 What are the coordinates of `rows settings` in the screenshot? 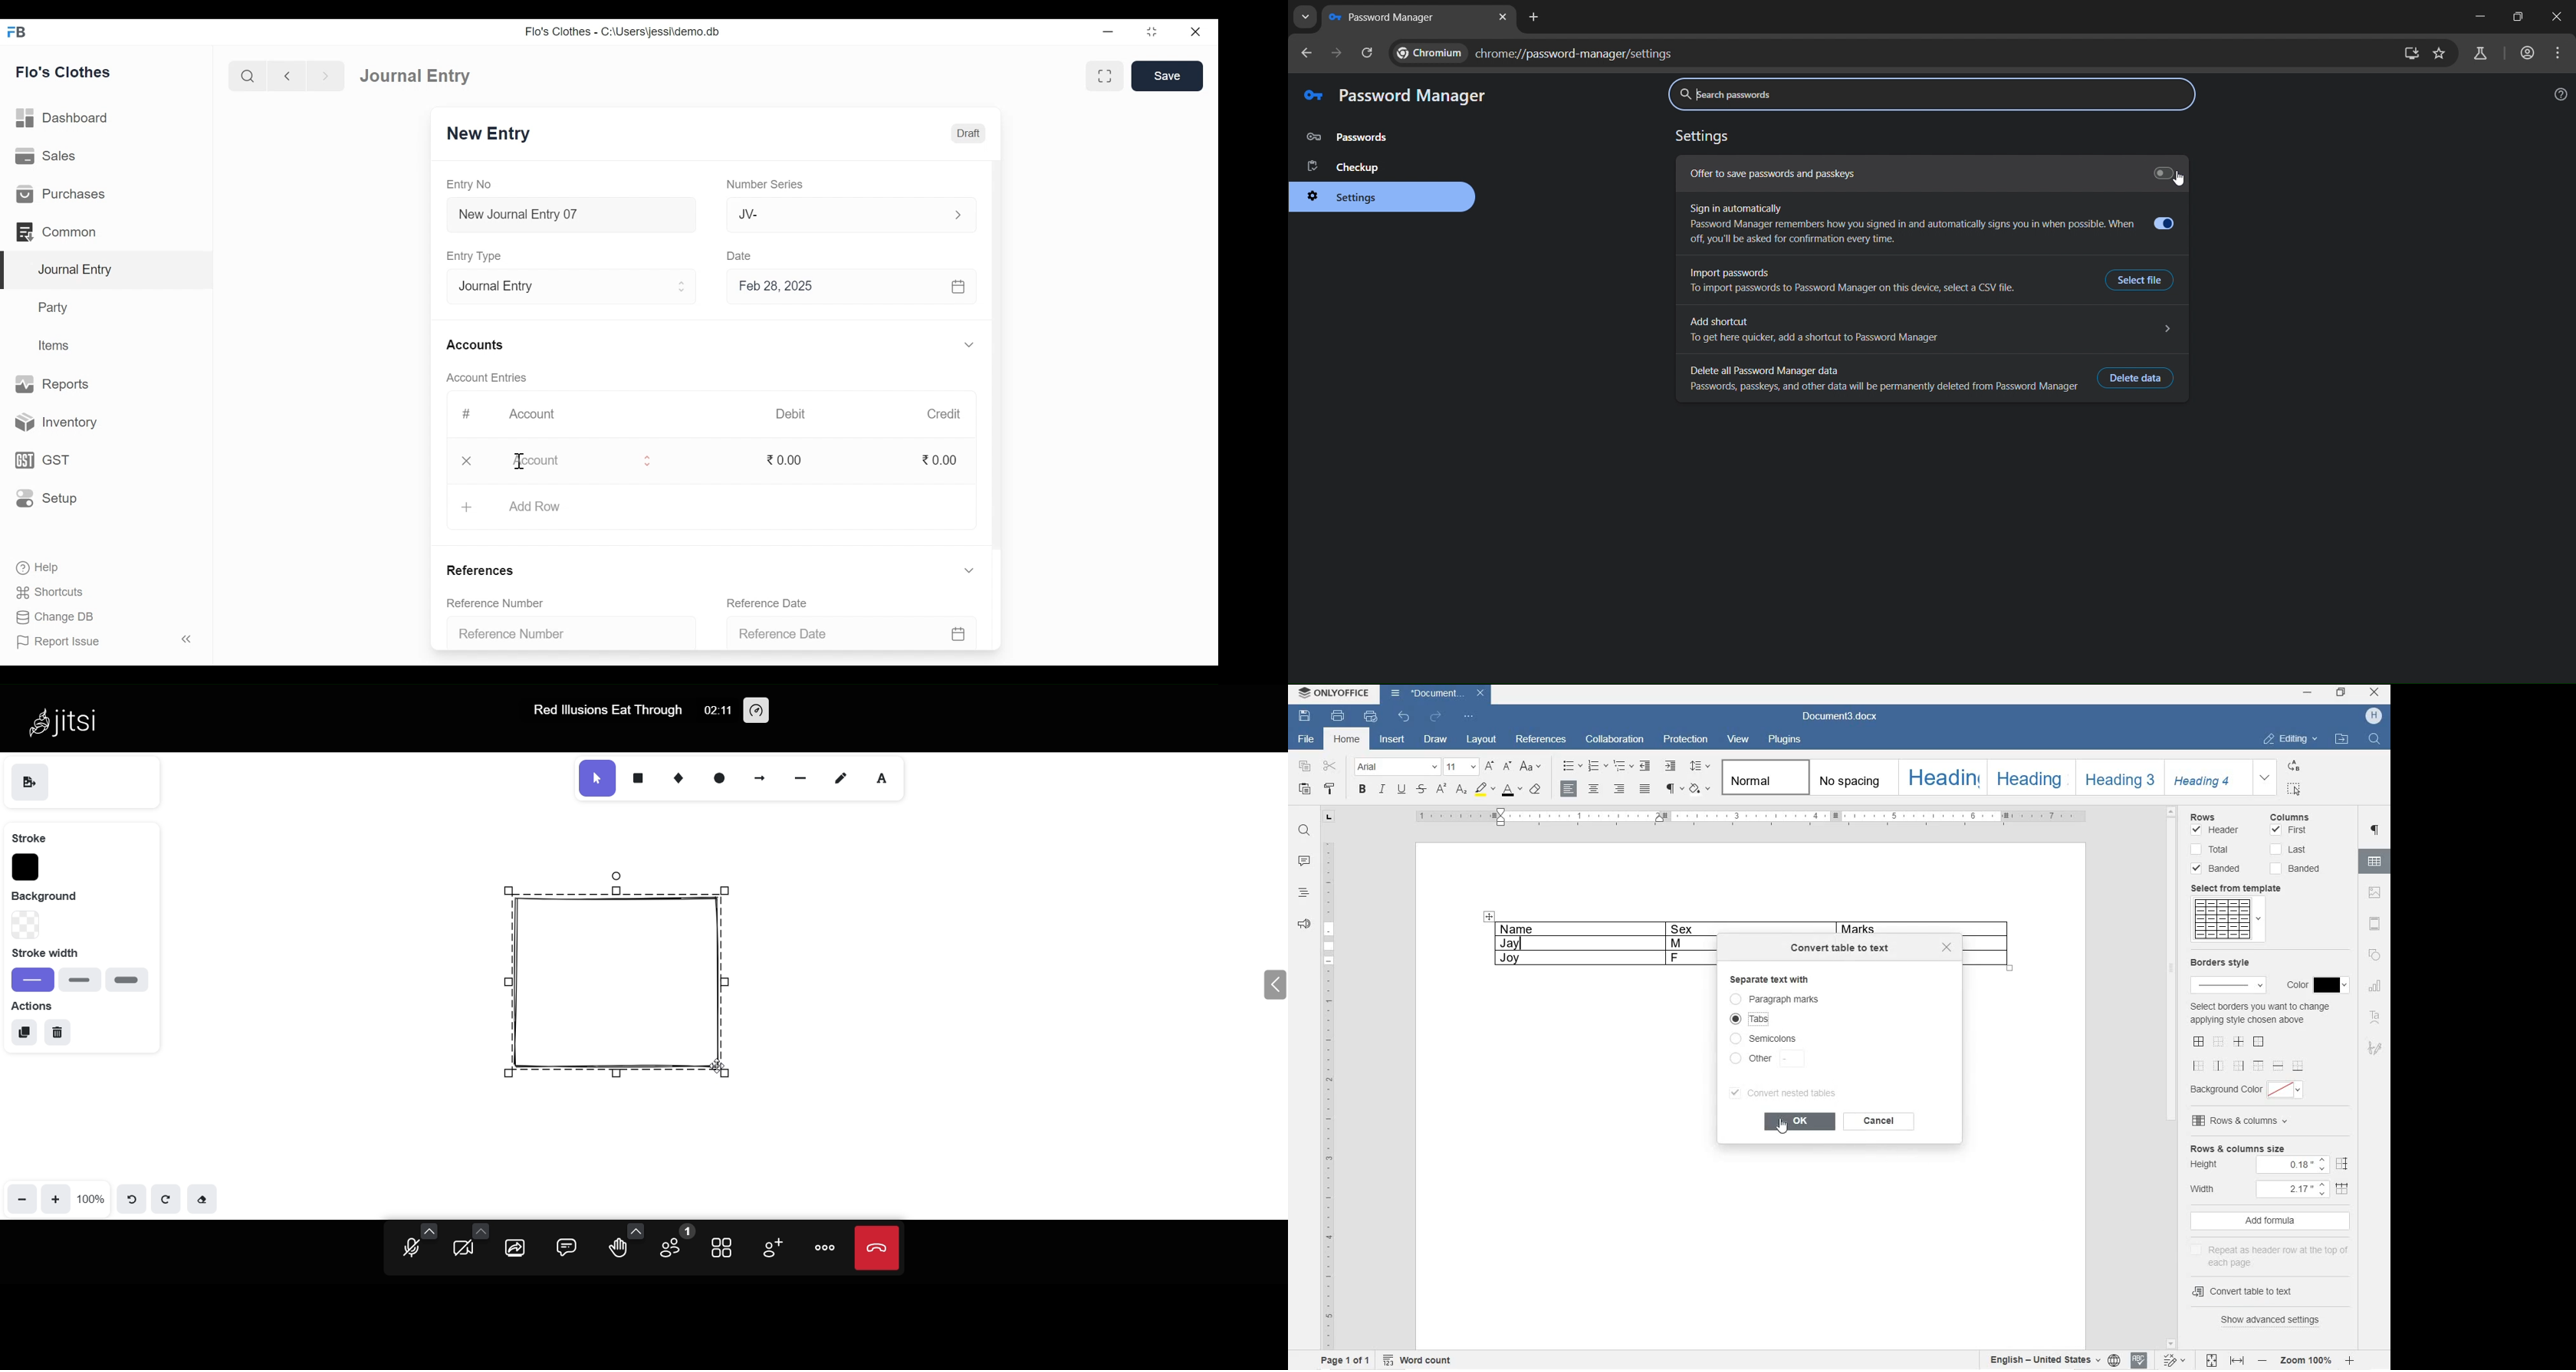 It's located at (2220, 815).